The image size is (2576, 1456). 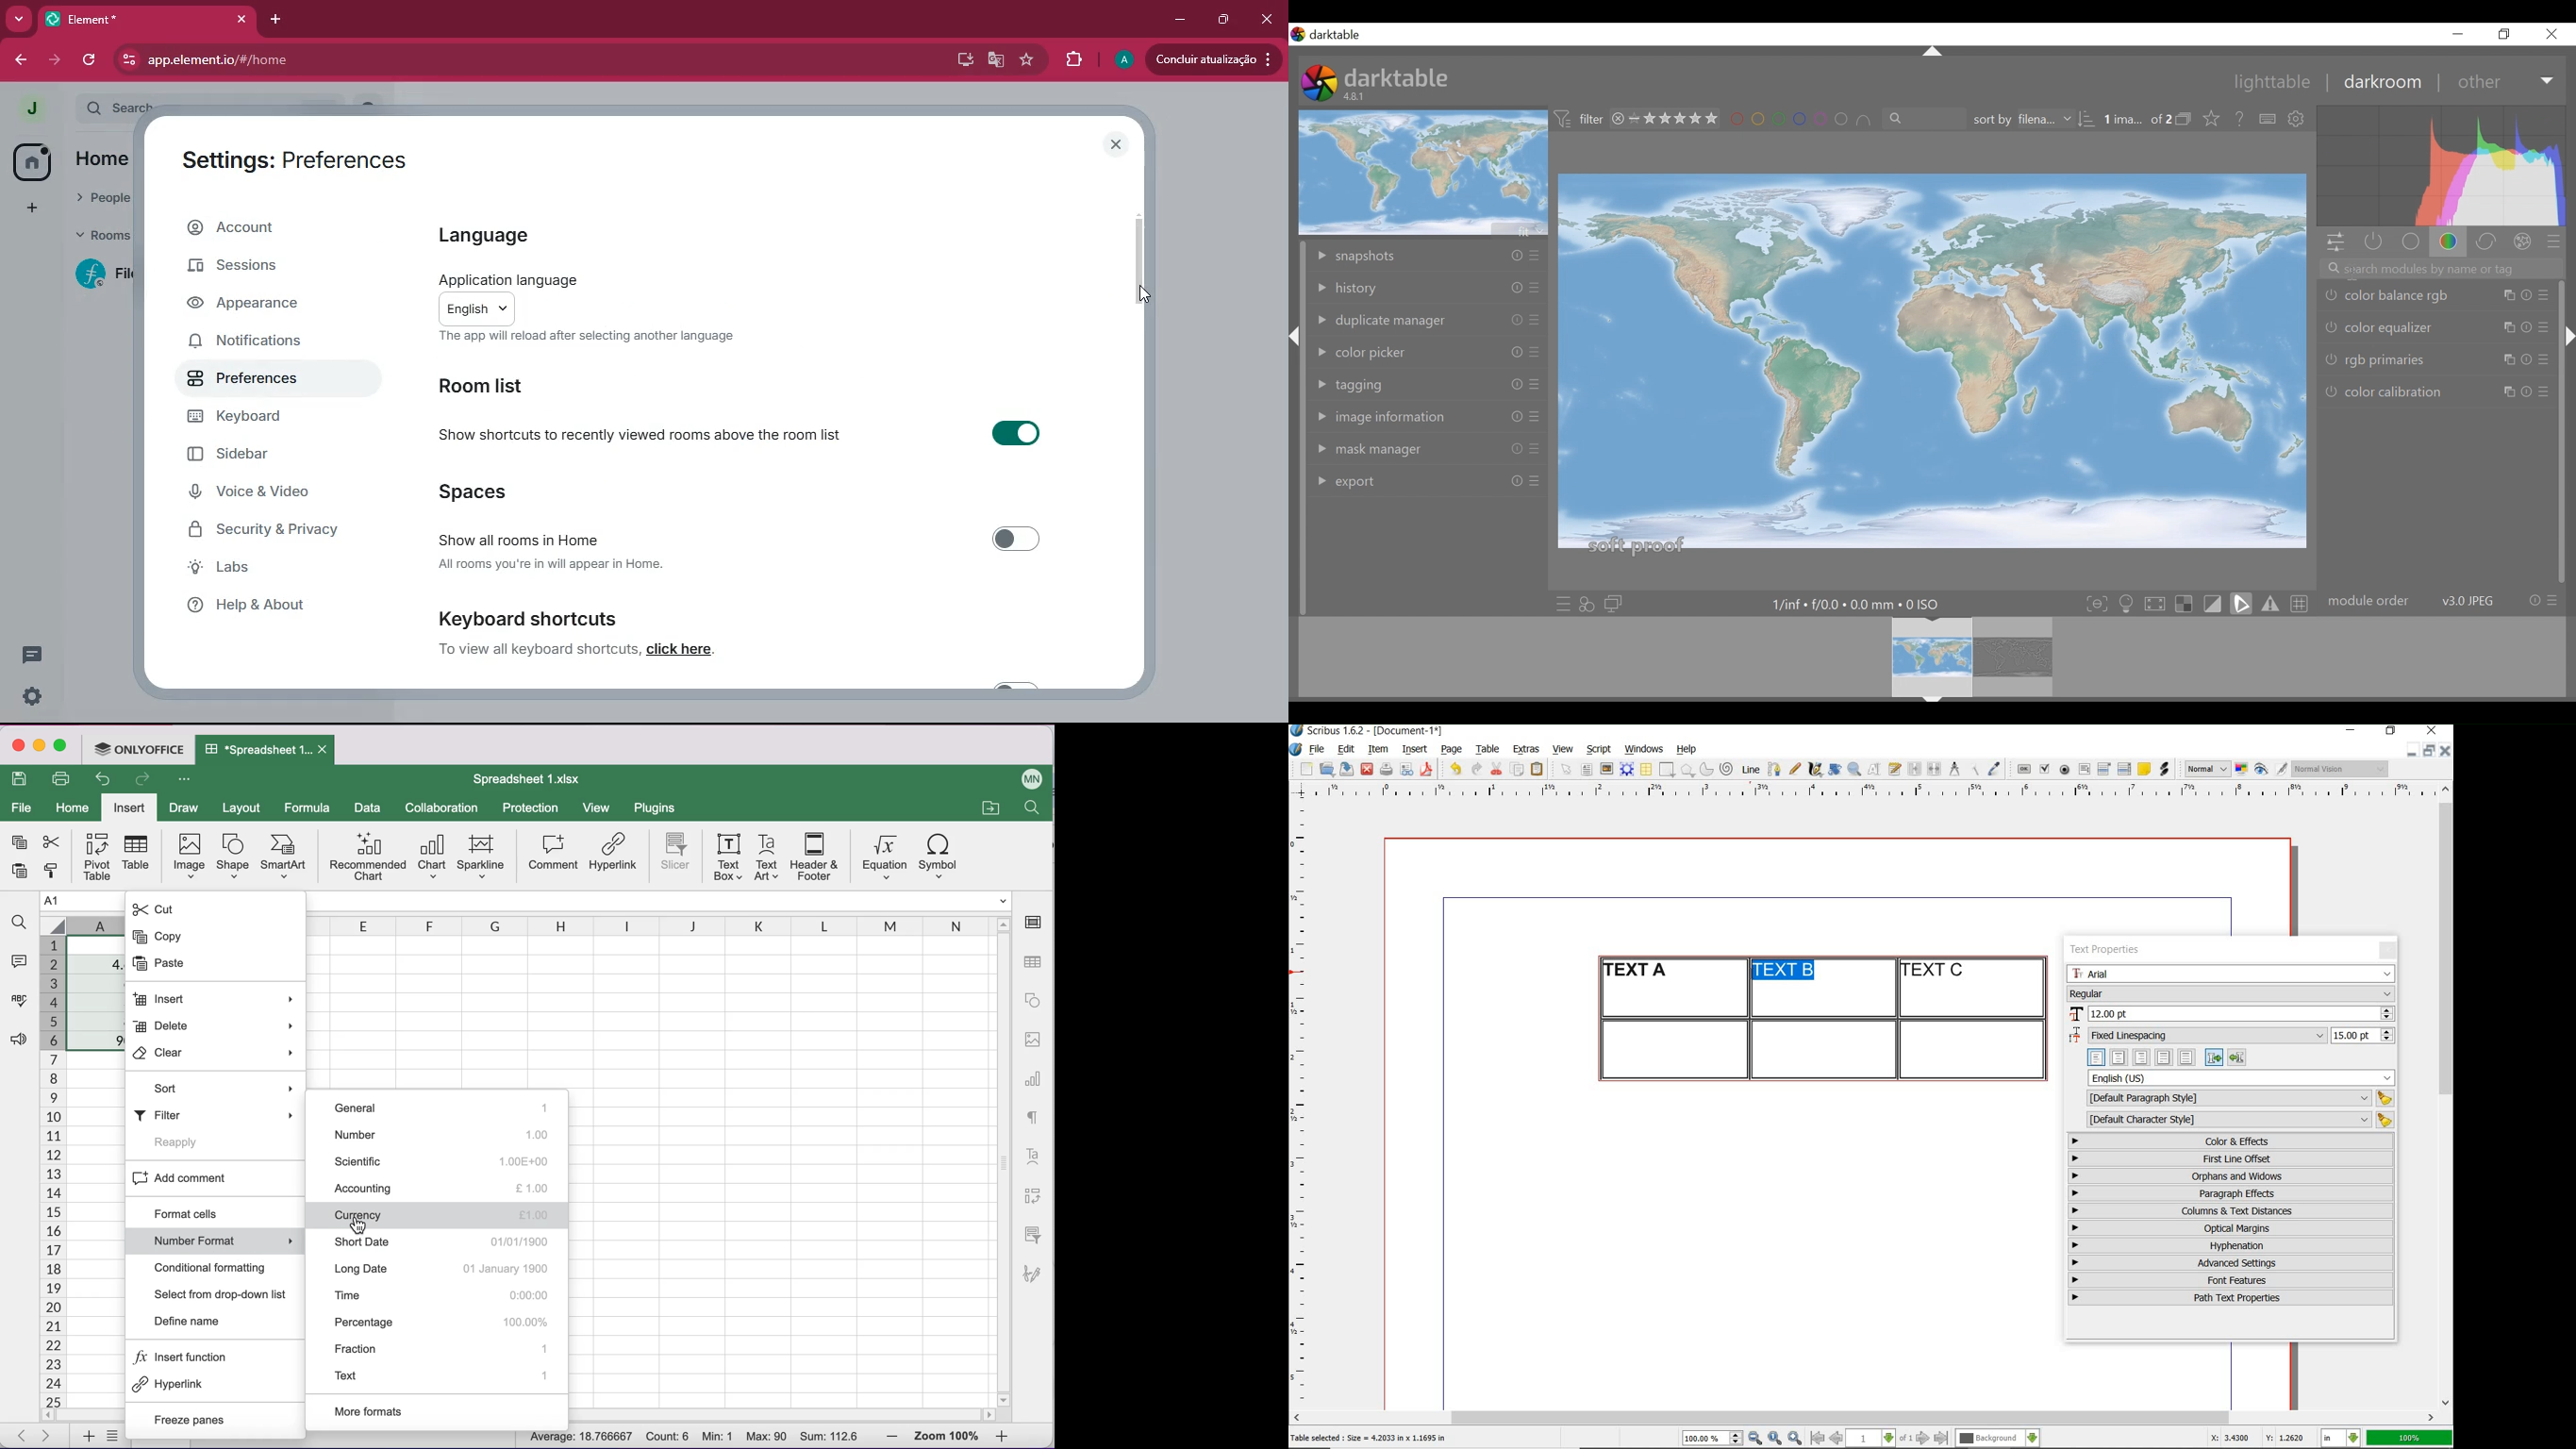 What do you see at coordinates (814, 857) in the screenshot?
I see `header and footer` at bounding box center [814, 857].